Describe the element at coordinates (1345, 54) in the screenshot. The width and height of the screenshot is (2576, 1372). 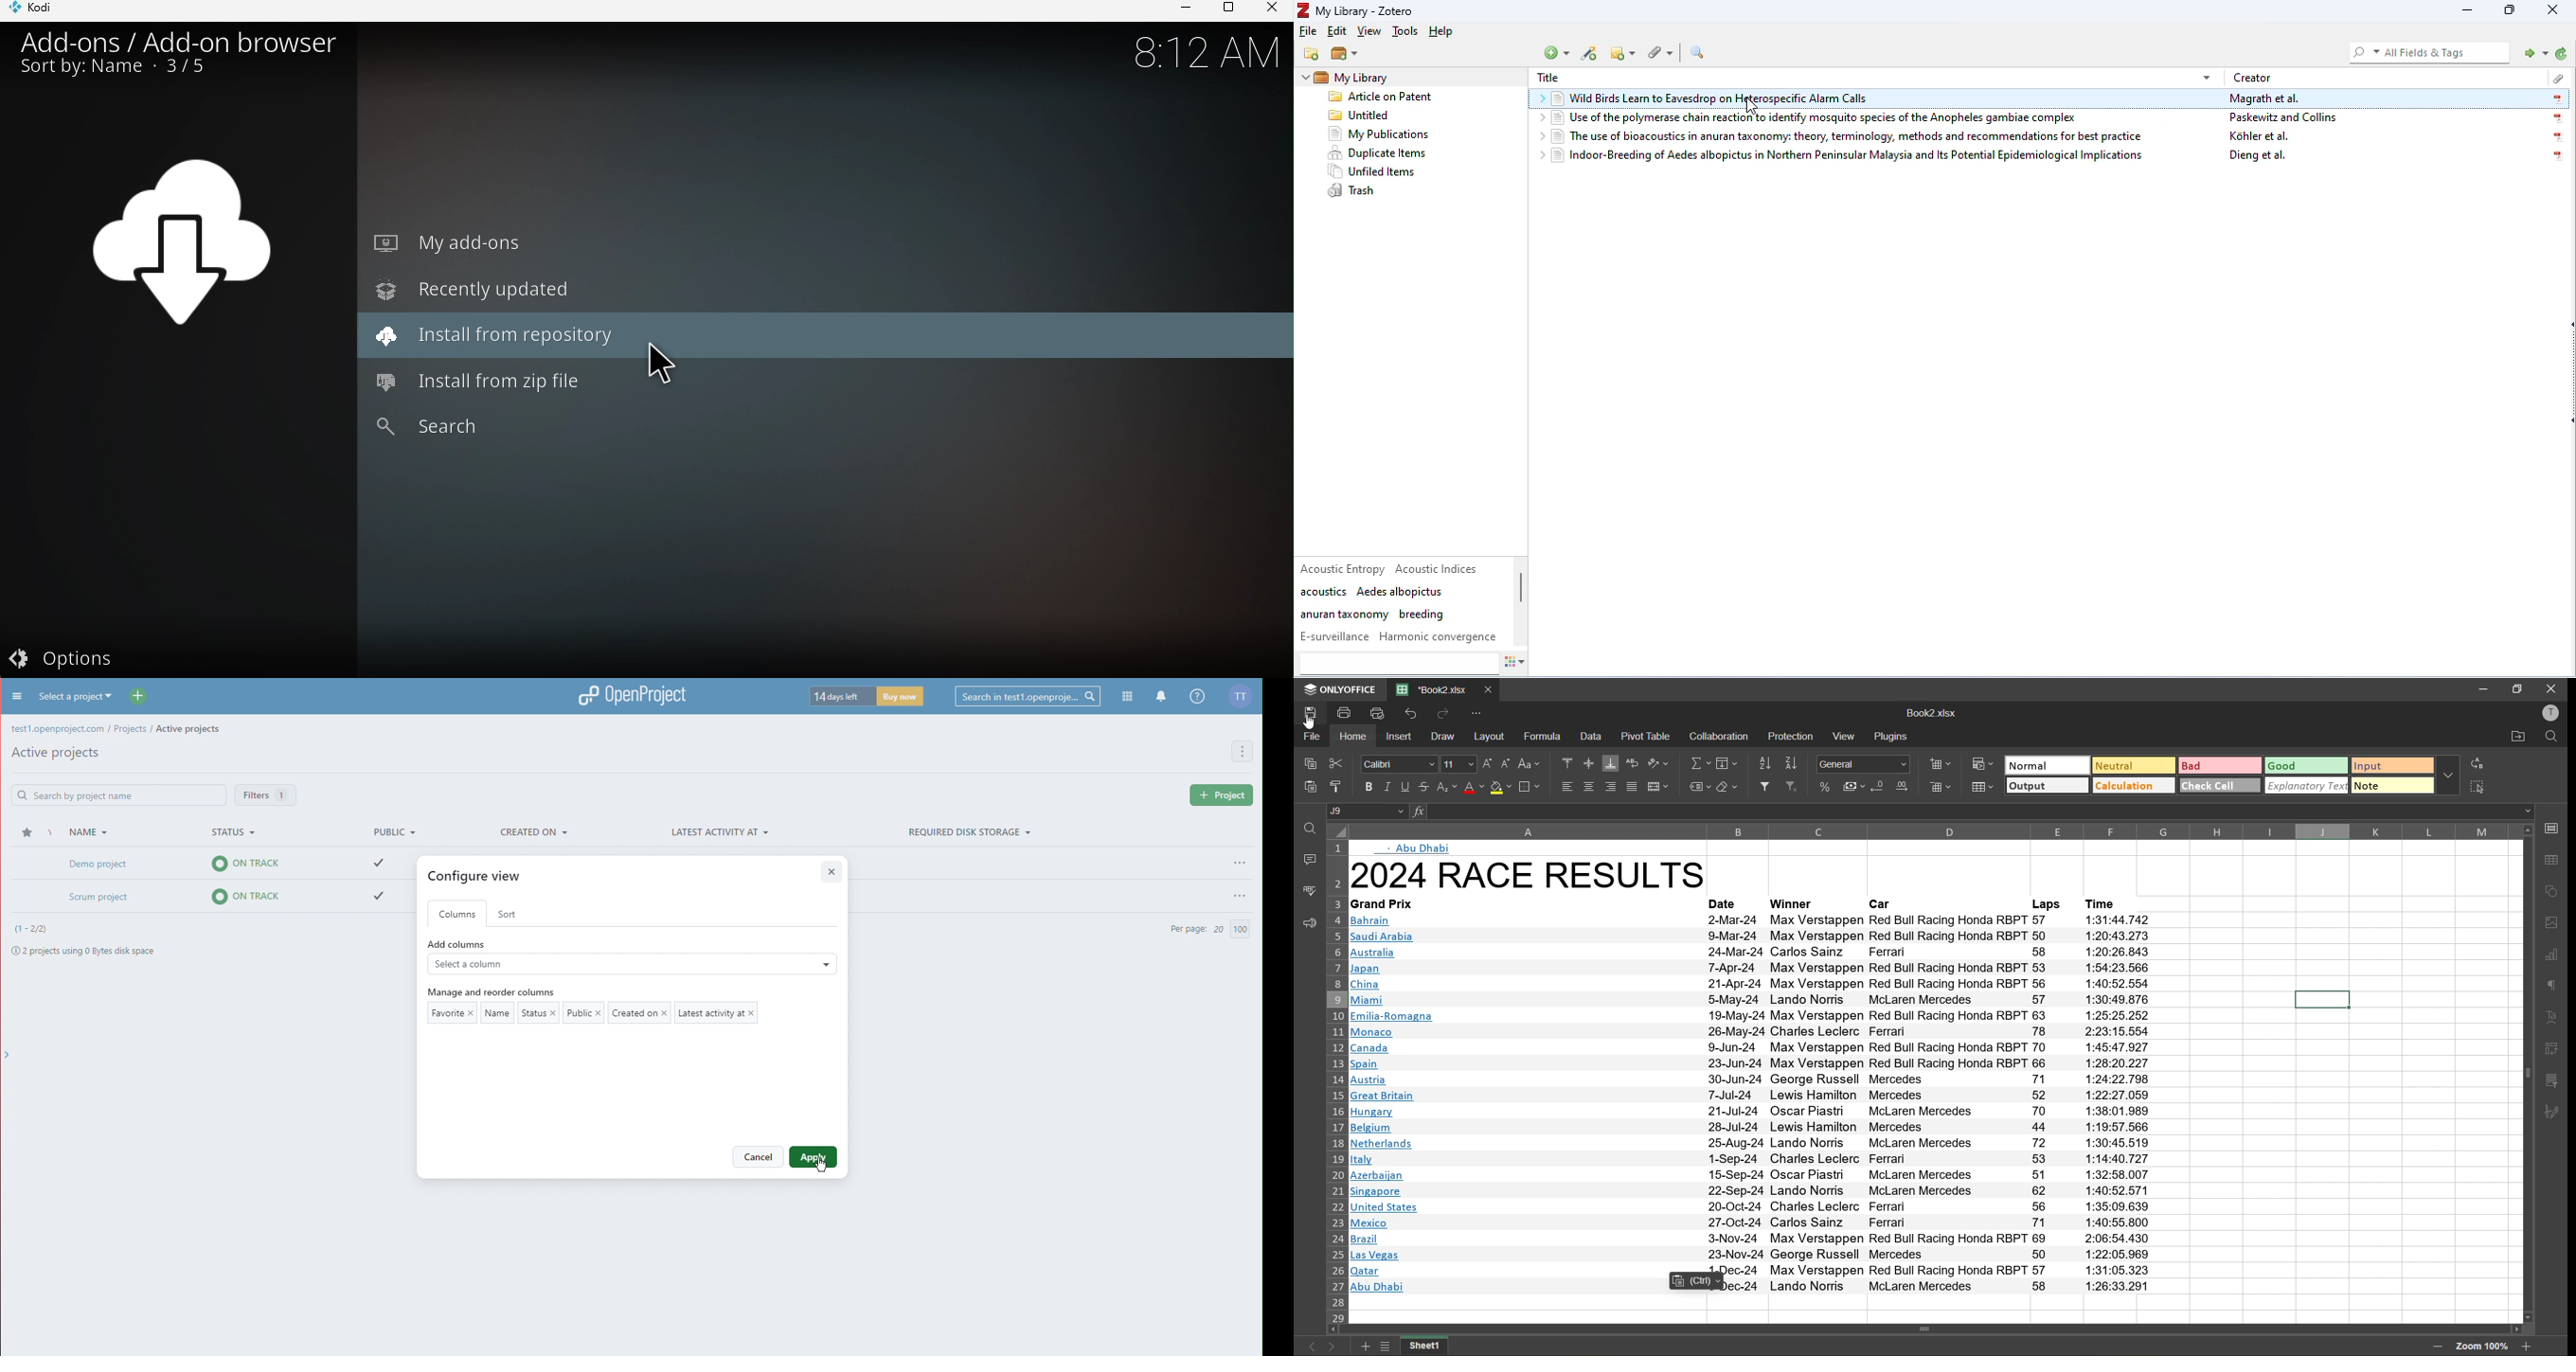
I see `new library` at that location.